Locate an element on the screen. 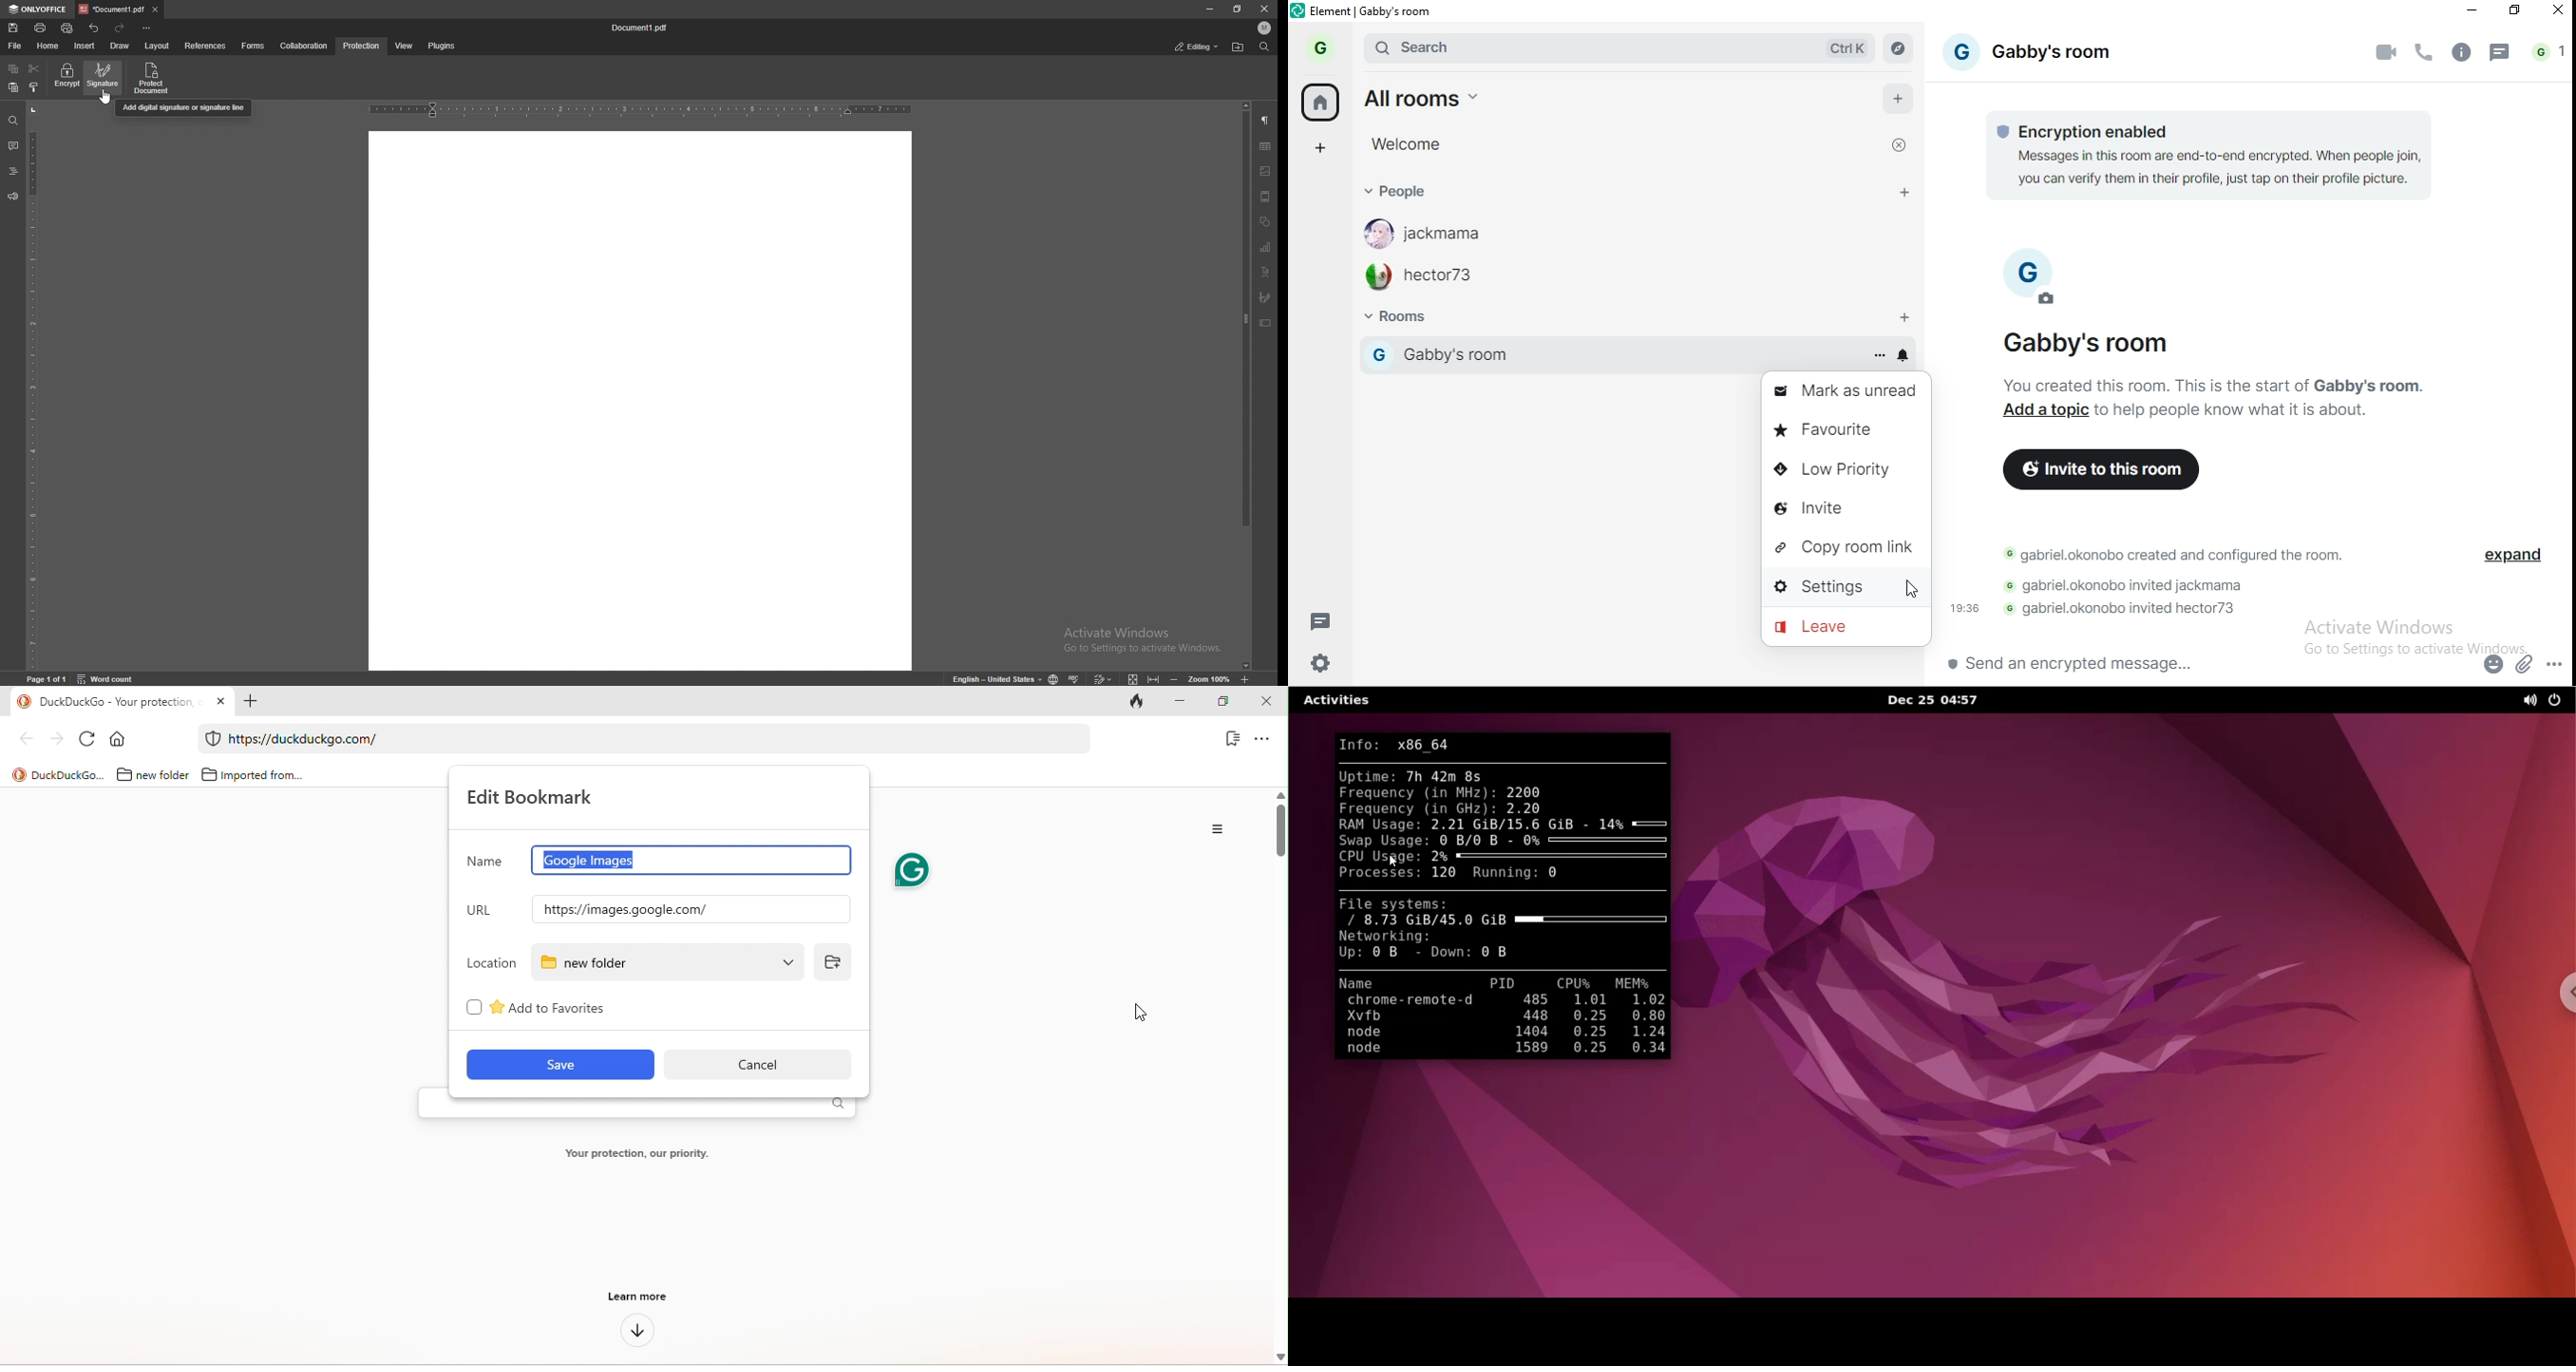 Image resolution: width=2576 pixels, height=1372 pixels. save is located at coordinates (558, 1066).